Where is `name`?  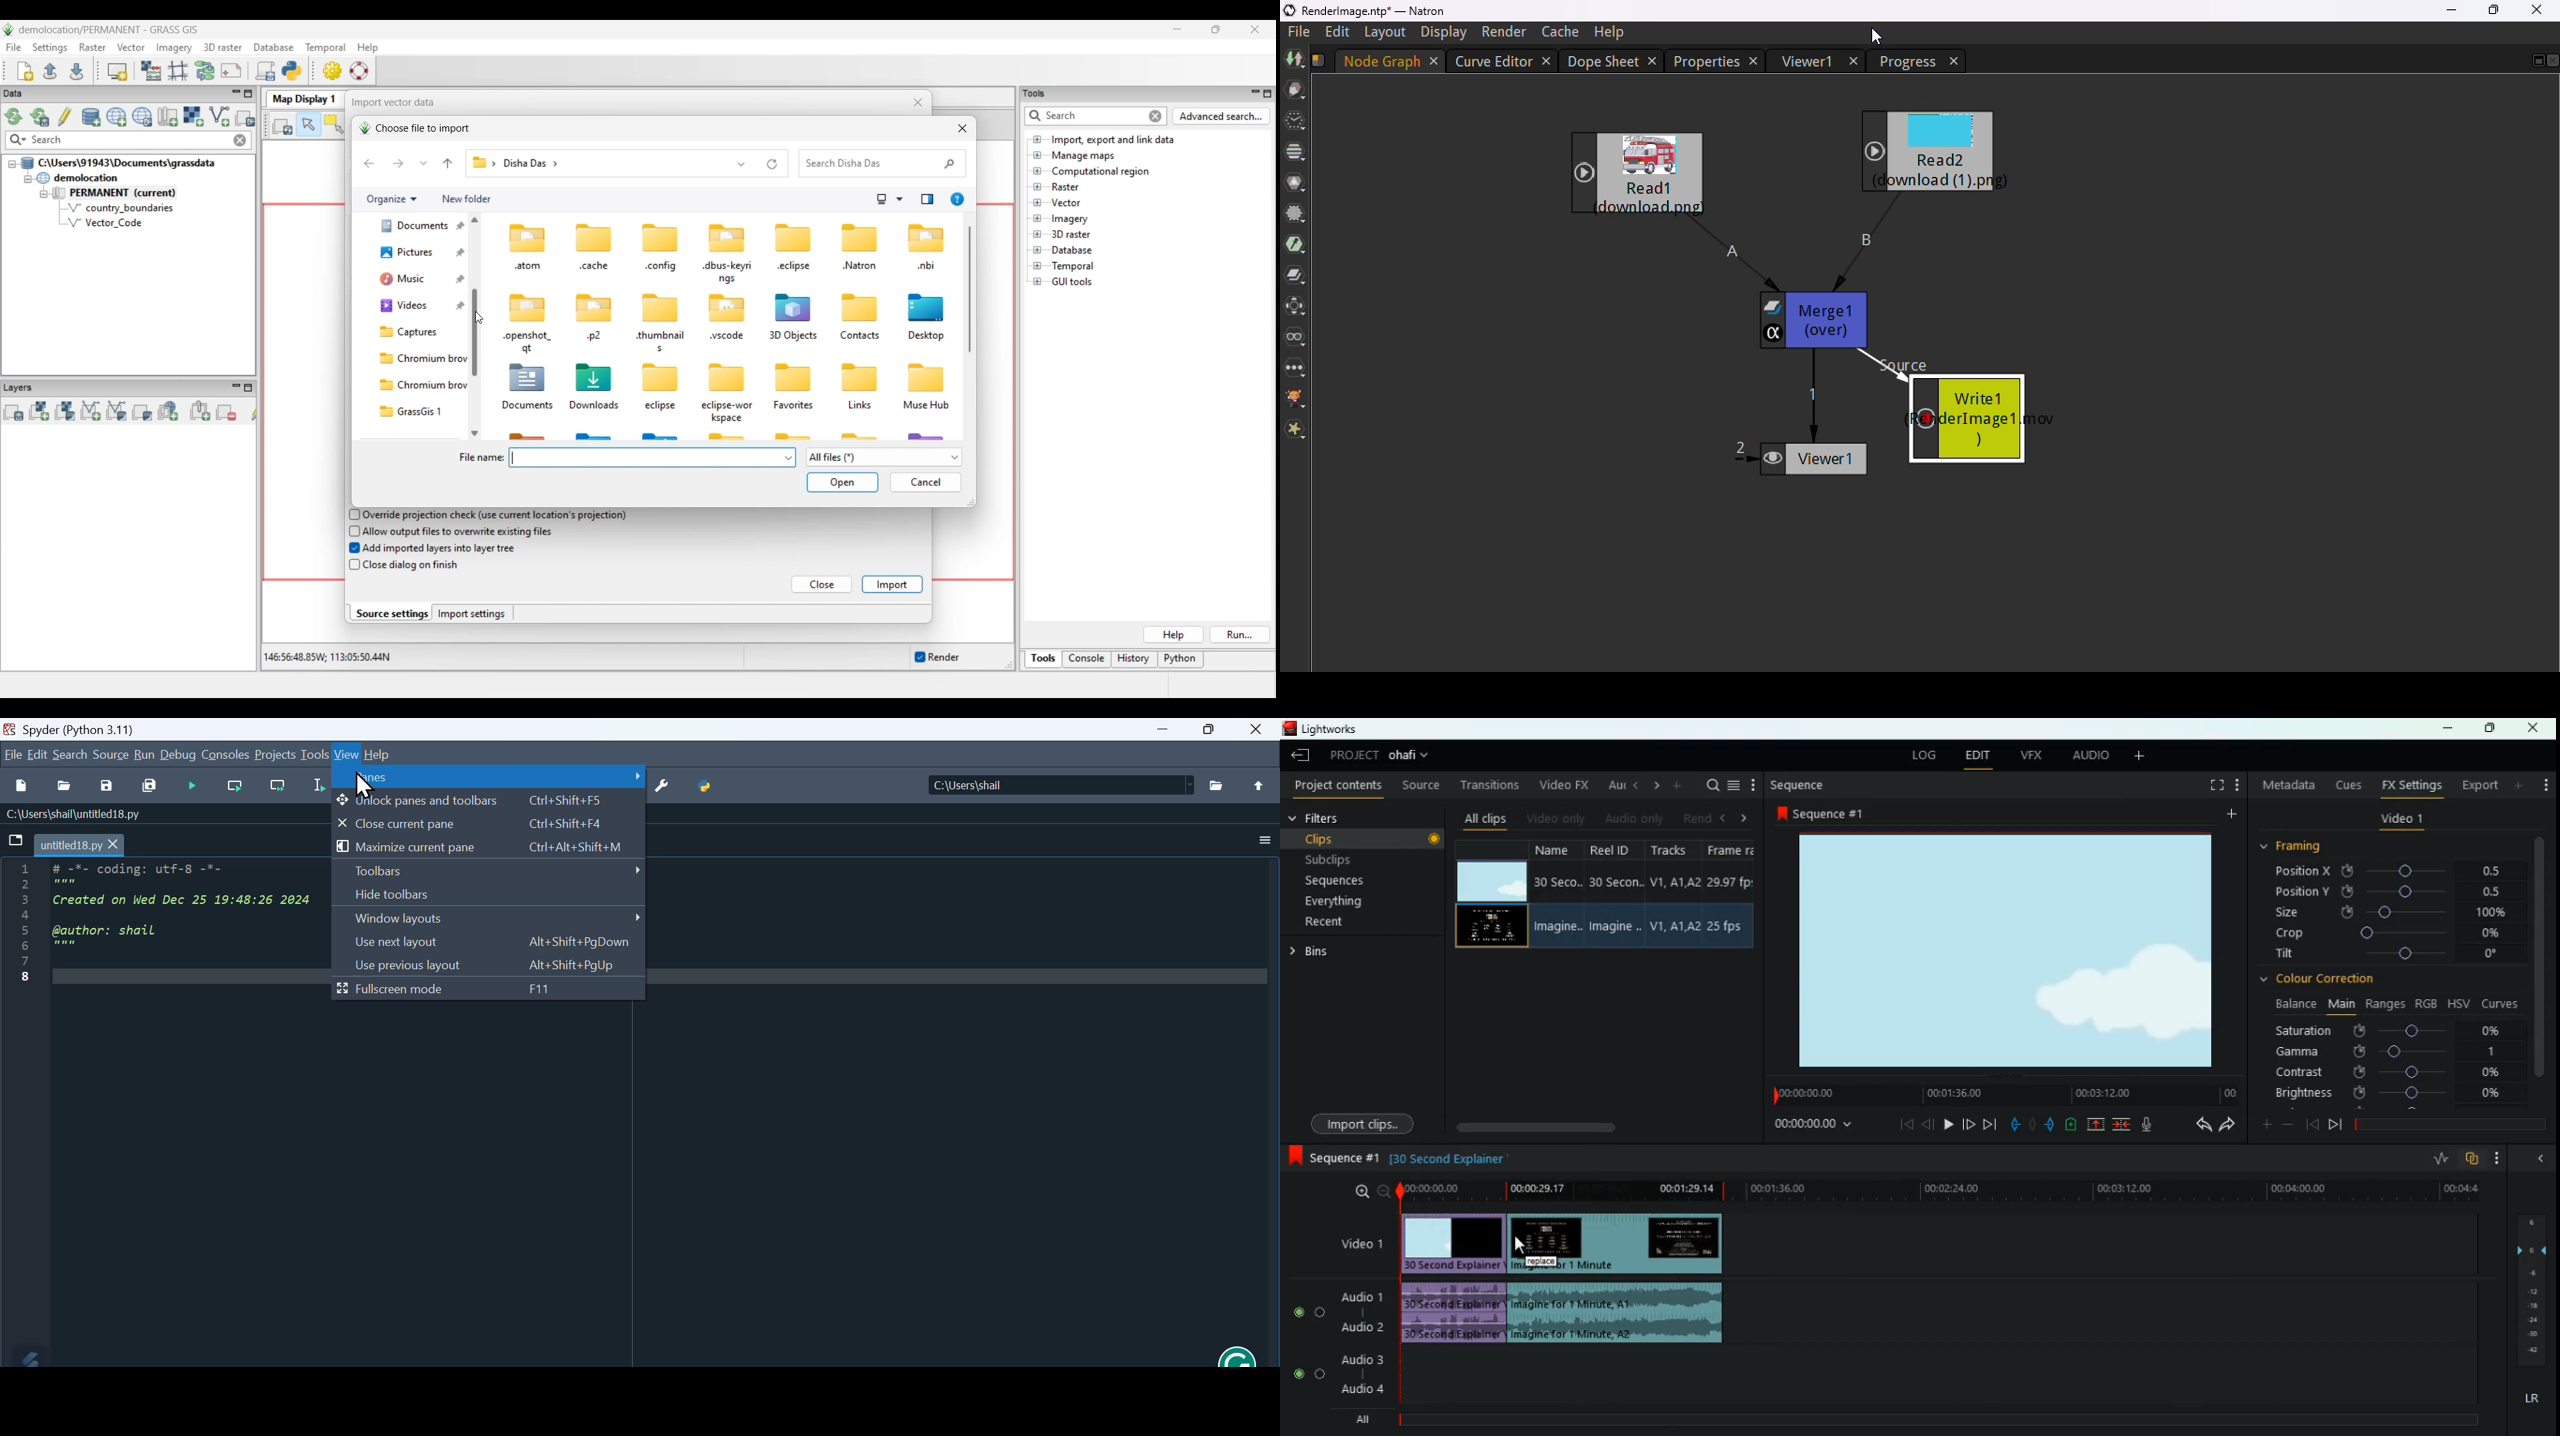 name is located at coordinates (1558, 896).